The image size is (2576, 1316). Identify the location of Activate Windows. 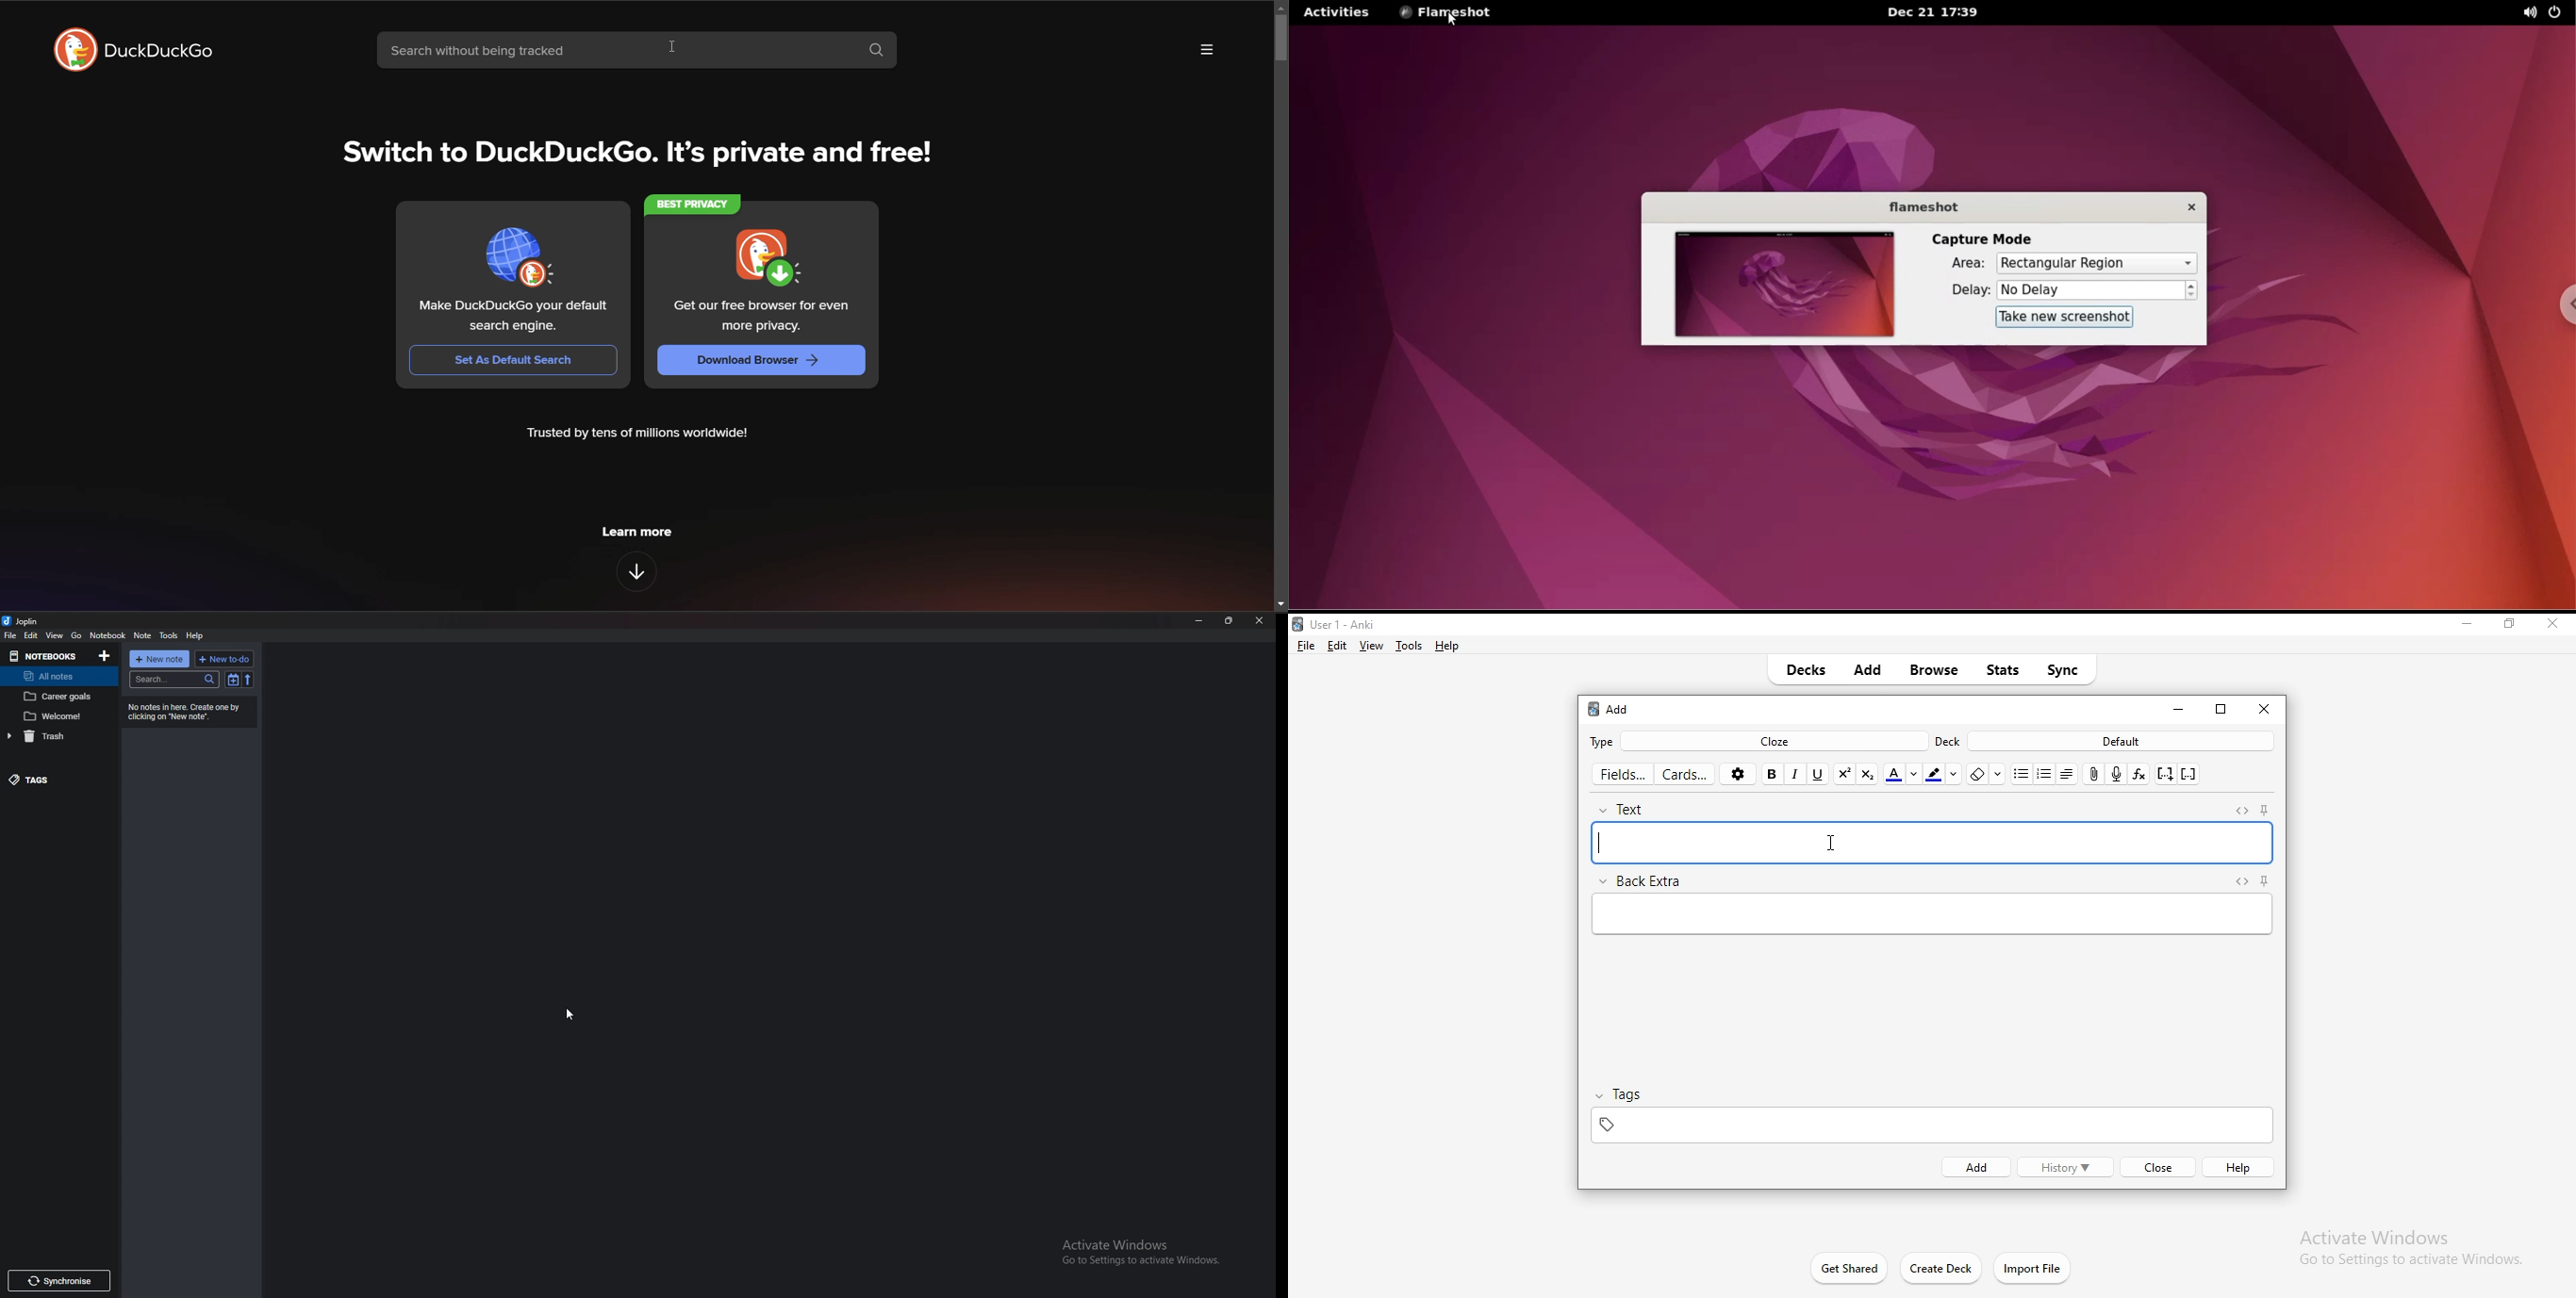
(1135, 1250).